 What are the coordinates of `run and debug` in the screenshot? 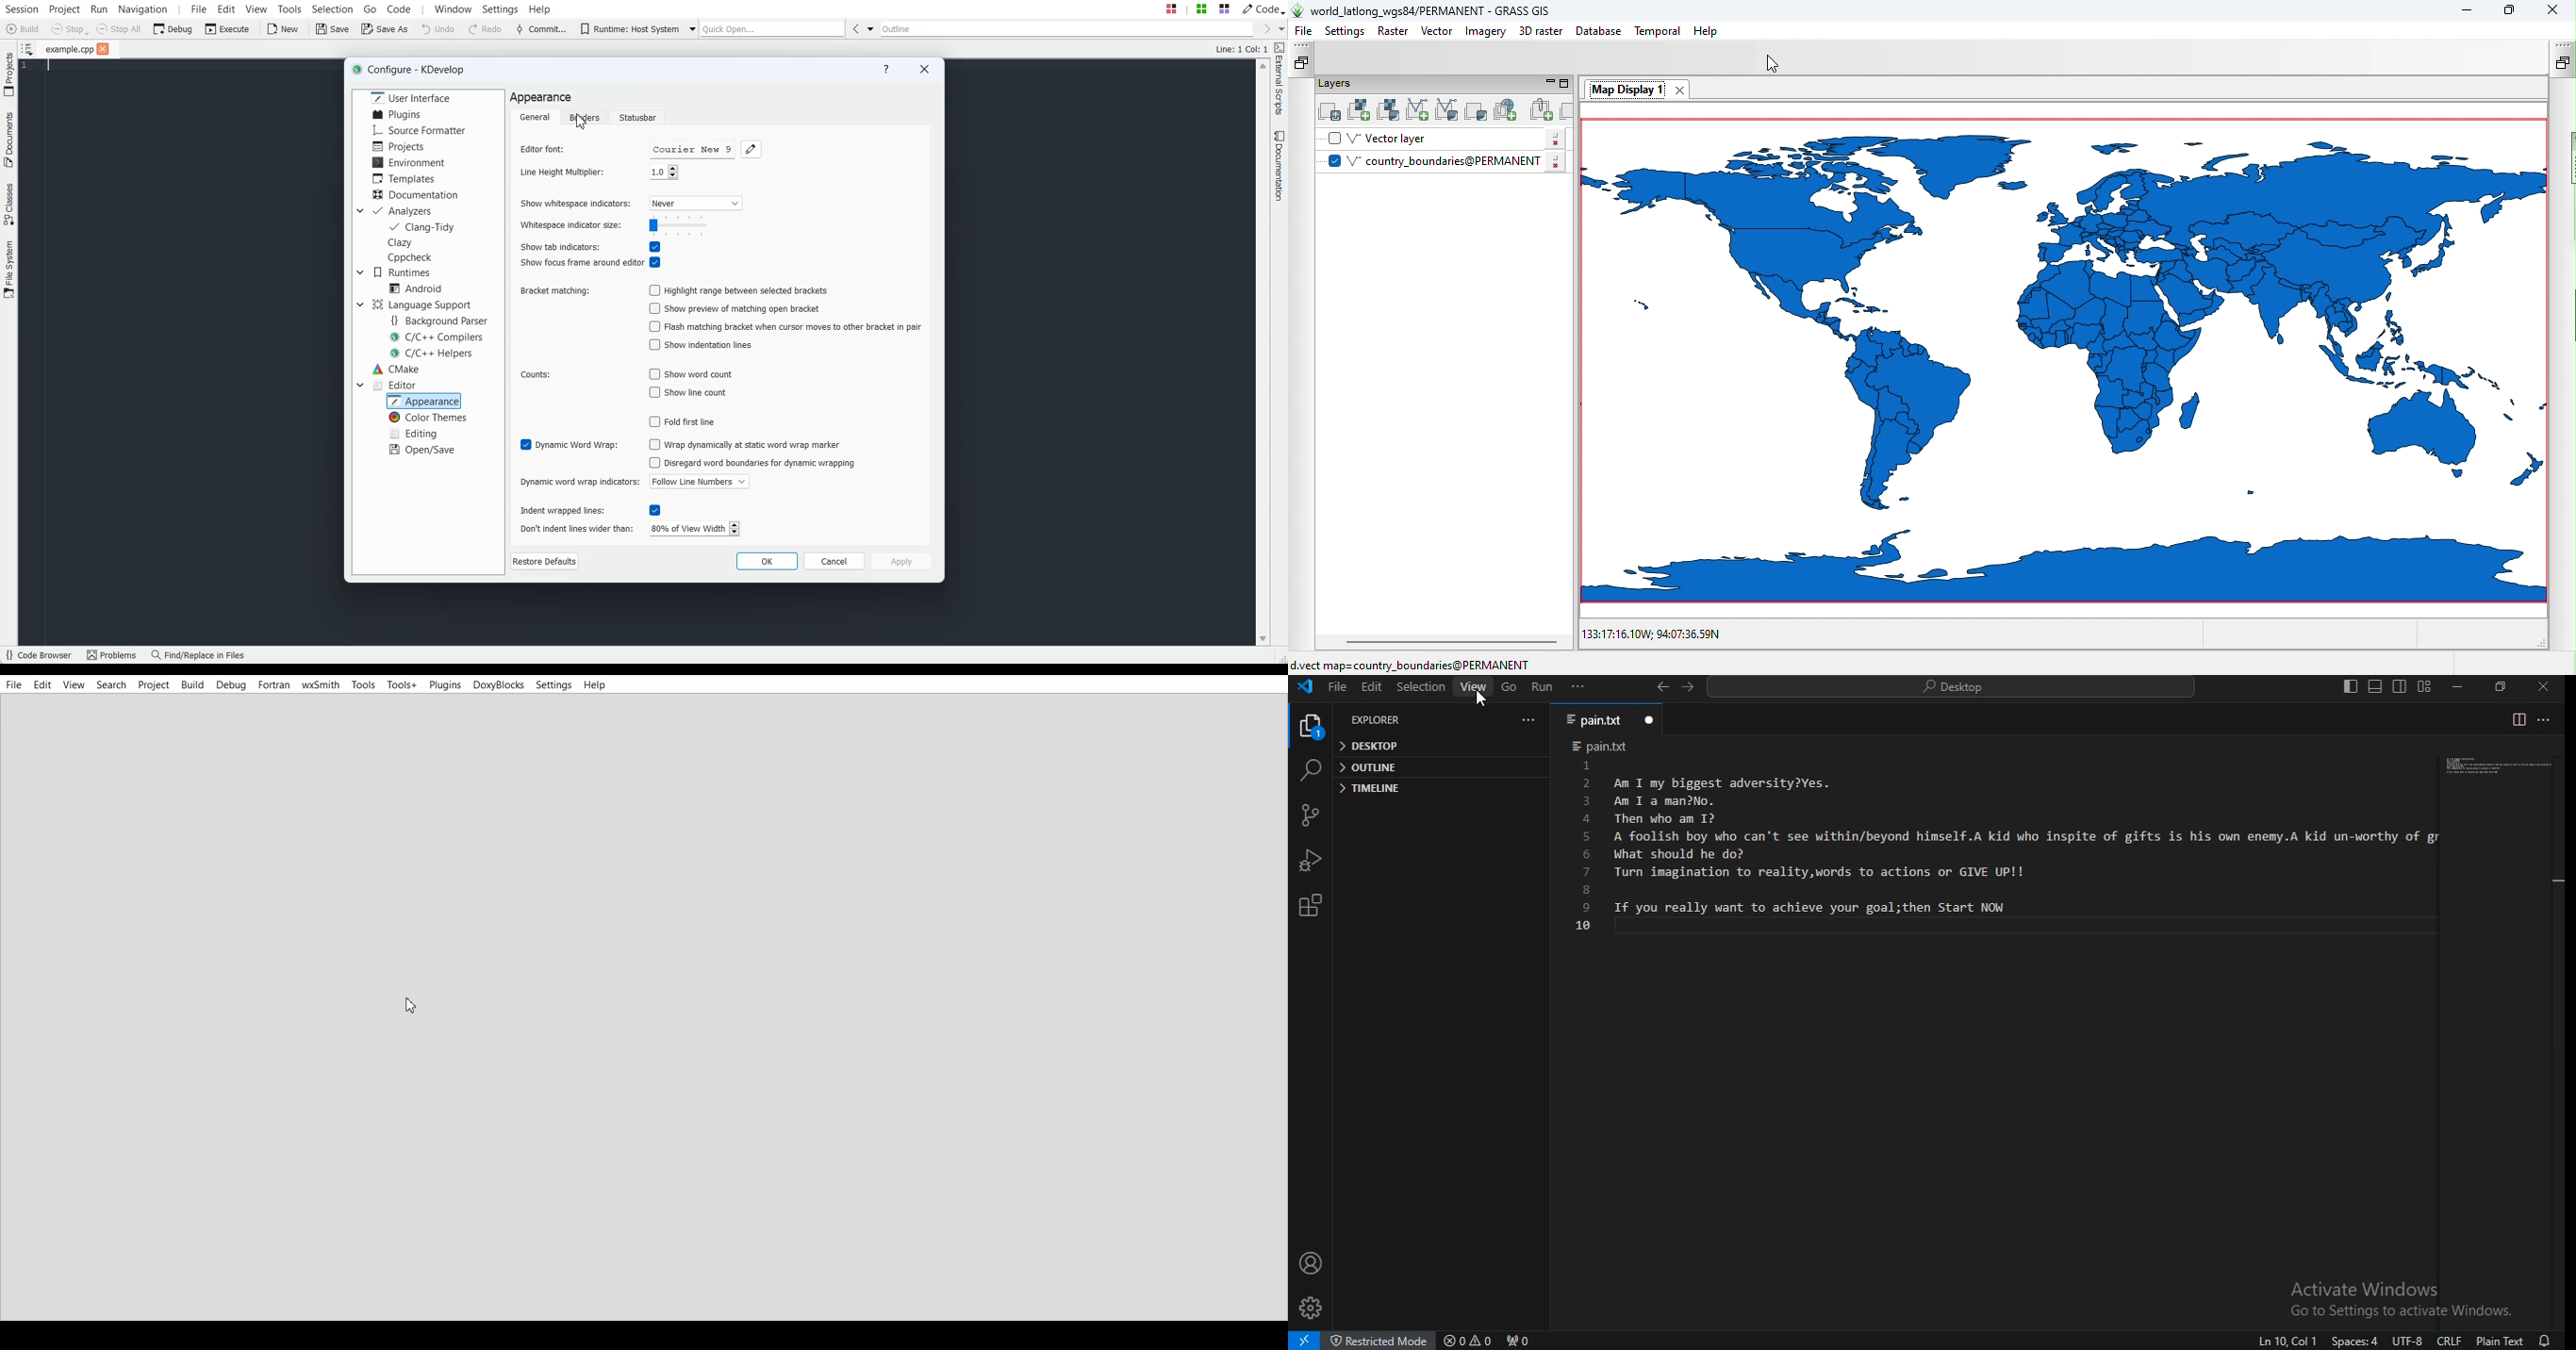 It's located at (1309, 857).